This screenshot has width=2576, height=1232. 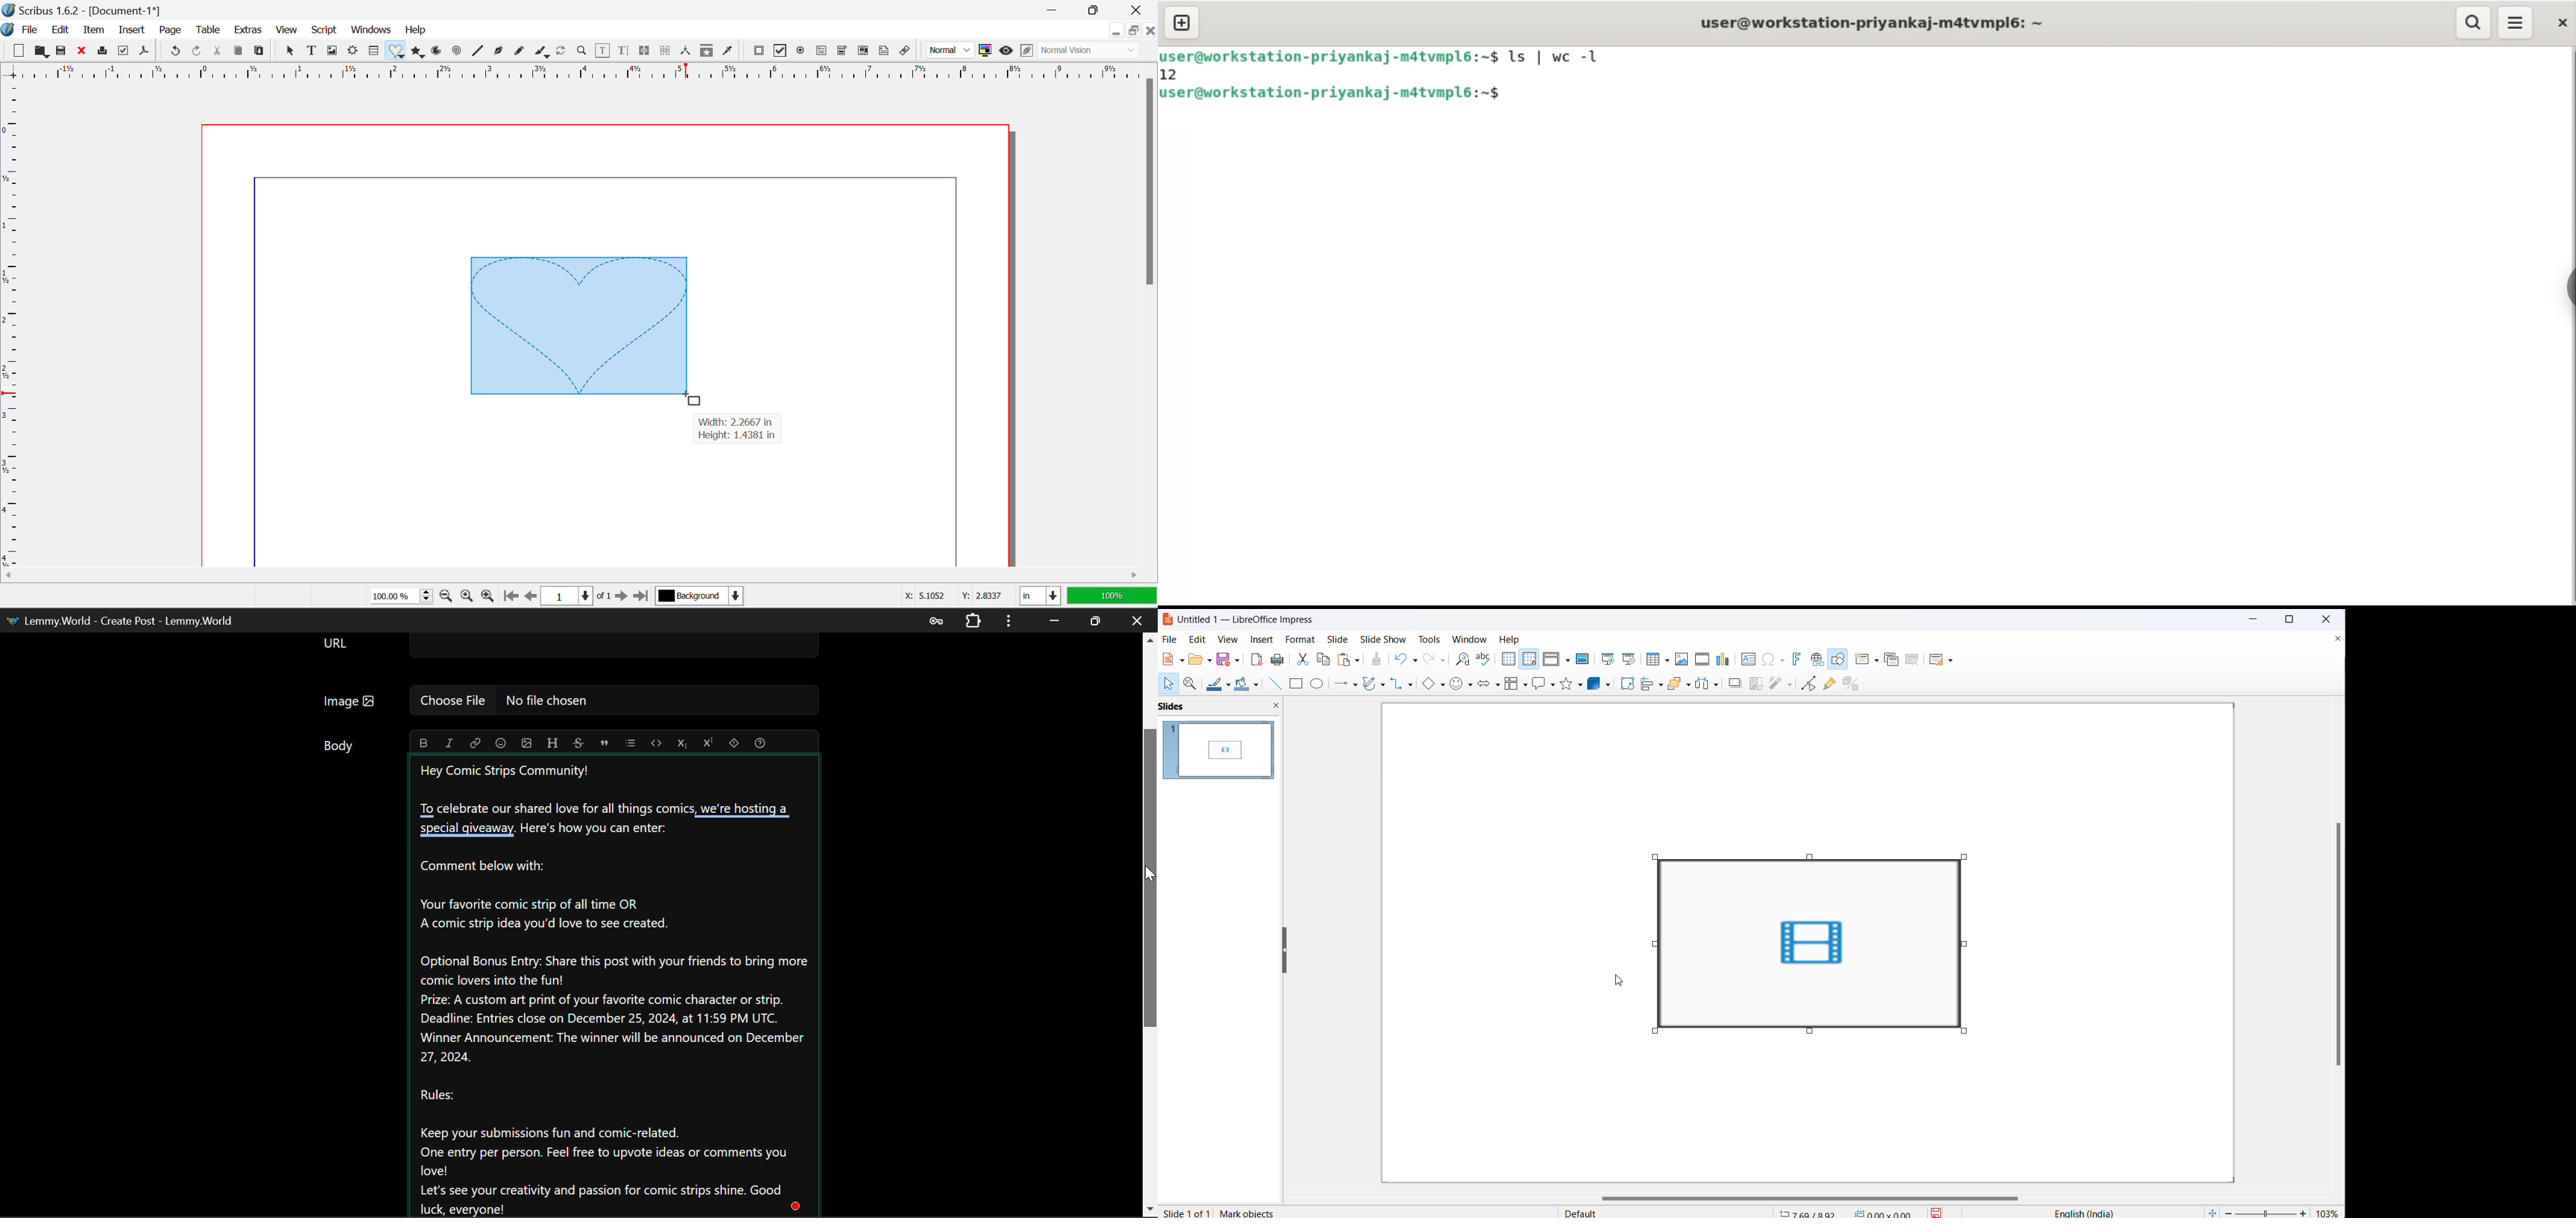 What do you see at coordinates (290, 51) in the screenshot?
I see `Select` at bounding box center [290, 51].